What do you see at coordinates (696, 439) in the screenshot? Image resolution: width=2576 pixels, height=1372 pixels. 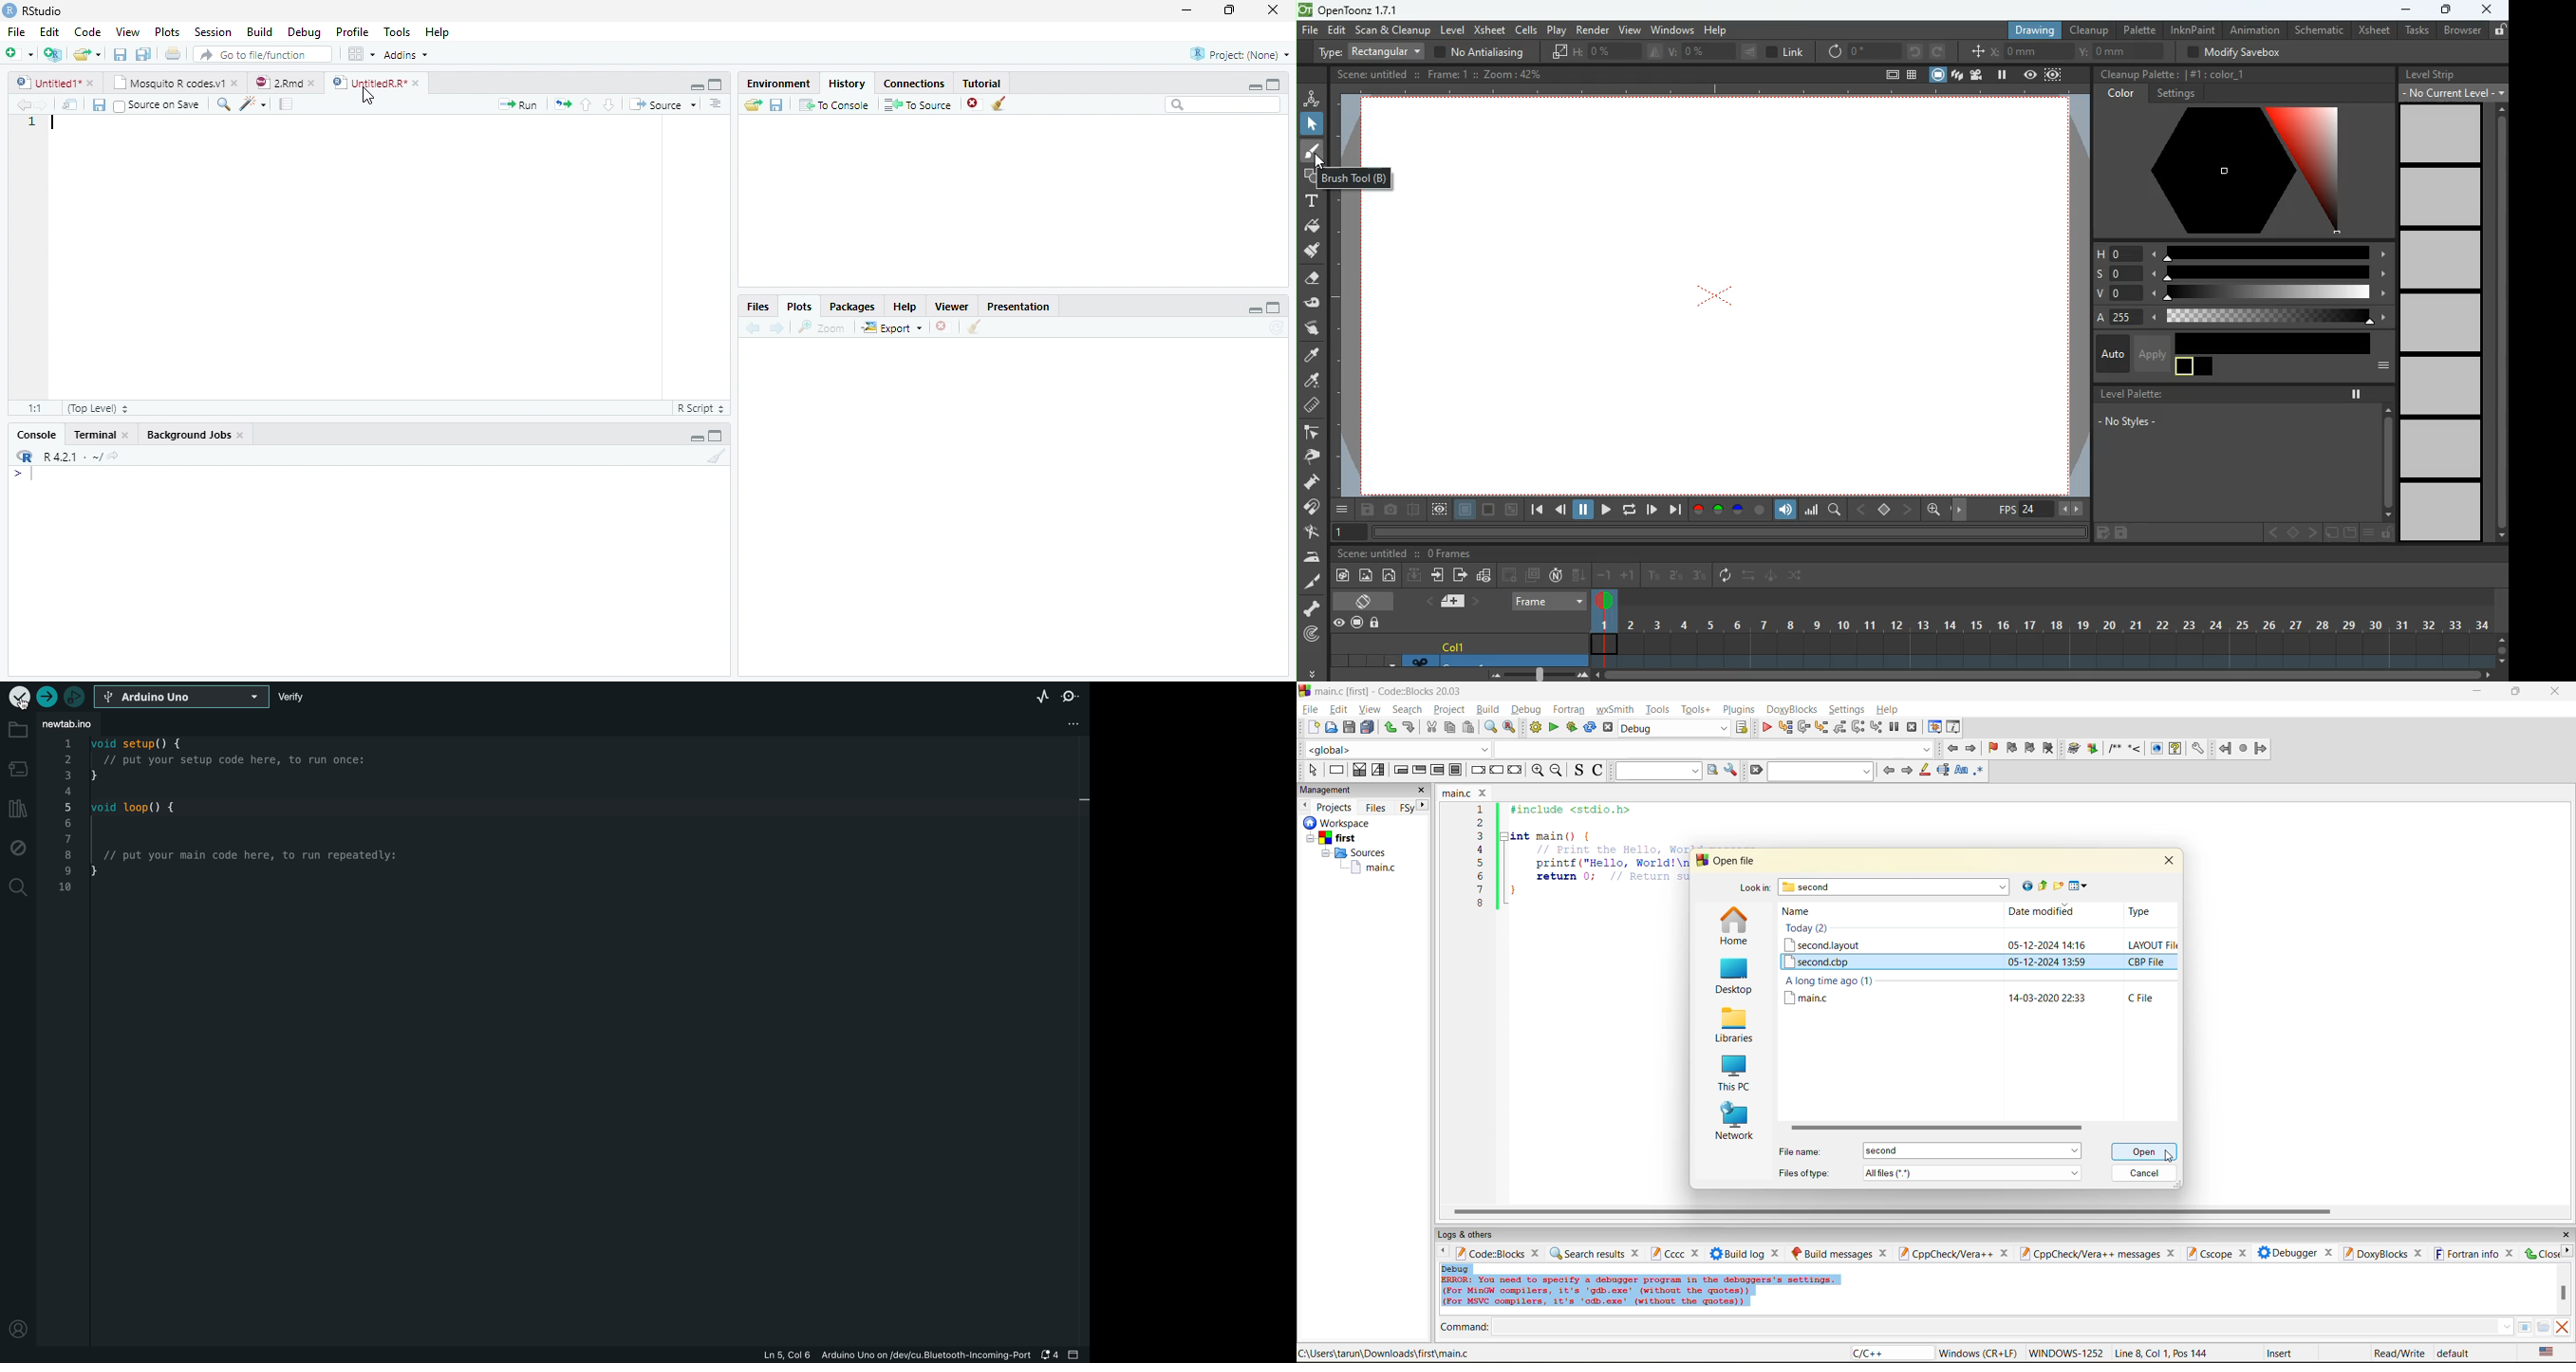 I see `Minimize` at bounding box center [696, 439].